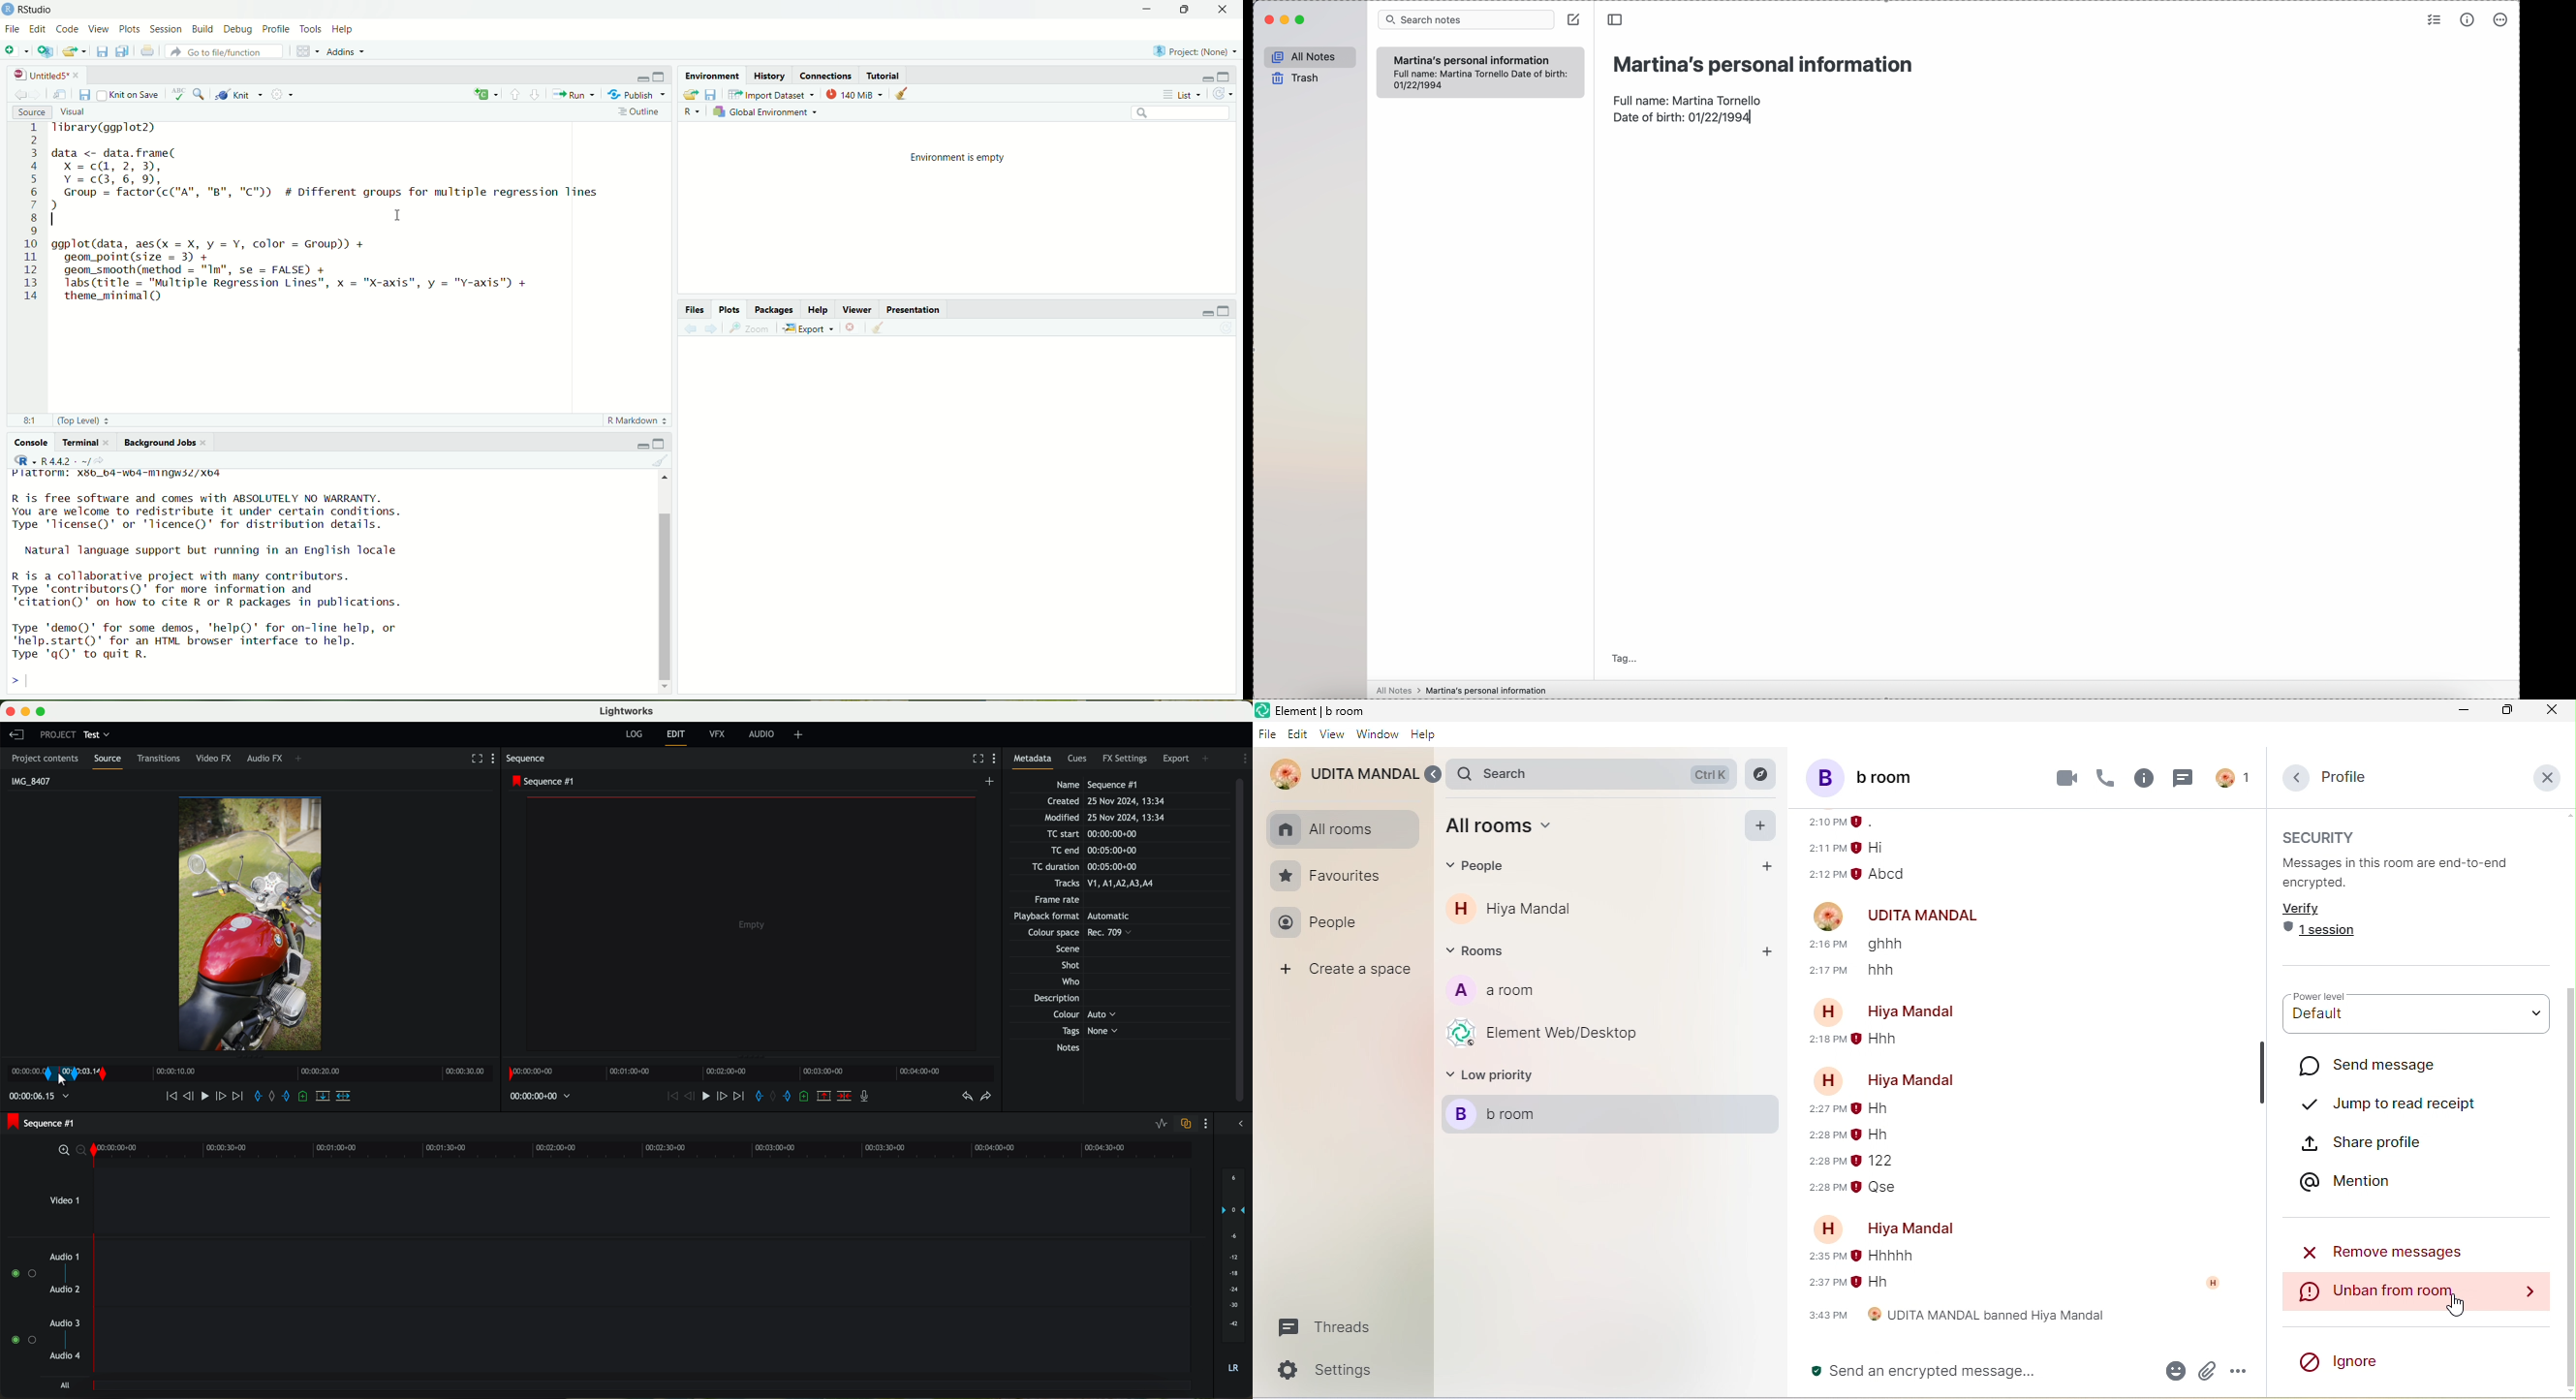 The image size is (2576, 1400). What do you see at coordinates (713, 76) in the screenshot?
I see `Environment` at bounding box center [713, 76].